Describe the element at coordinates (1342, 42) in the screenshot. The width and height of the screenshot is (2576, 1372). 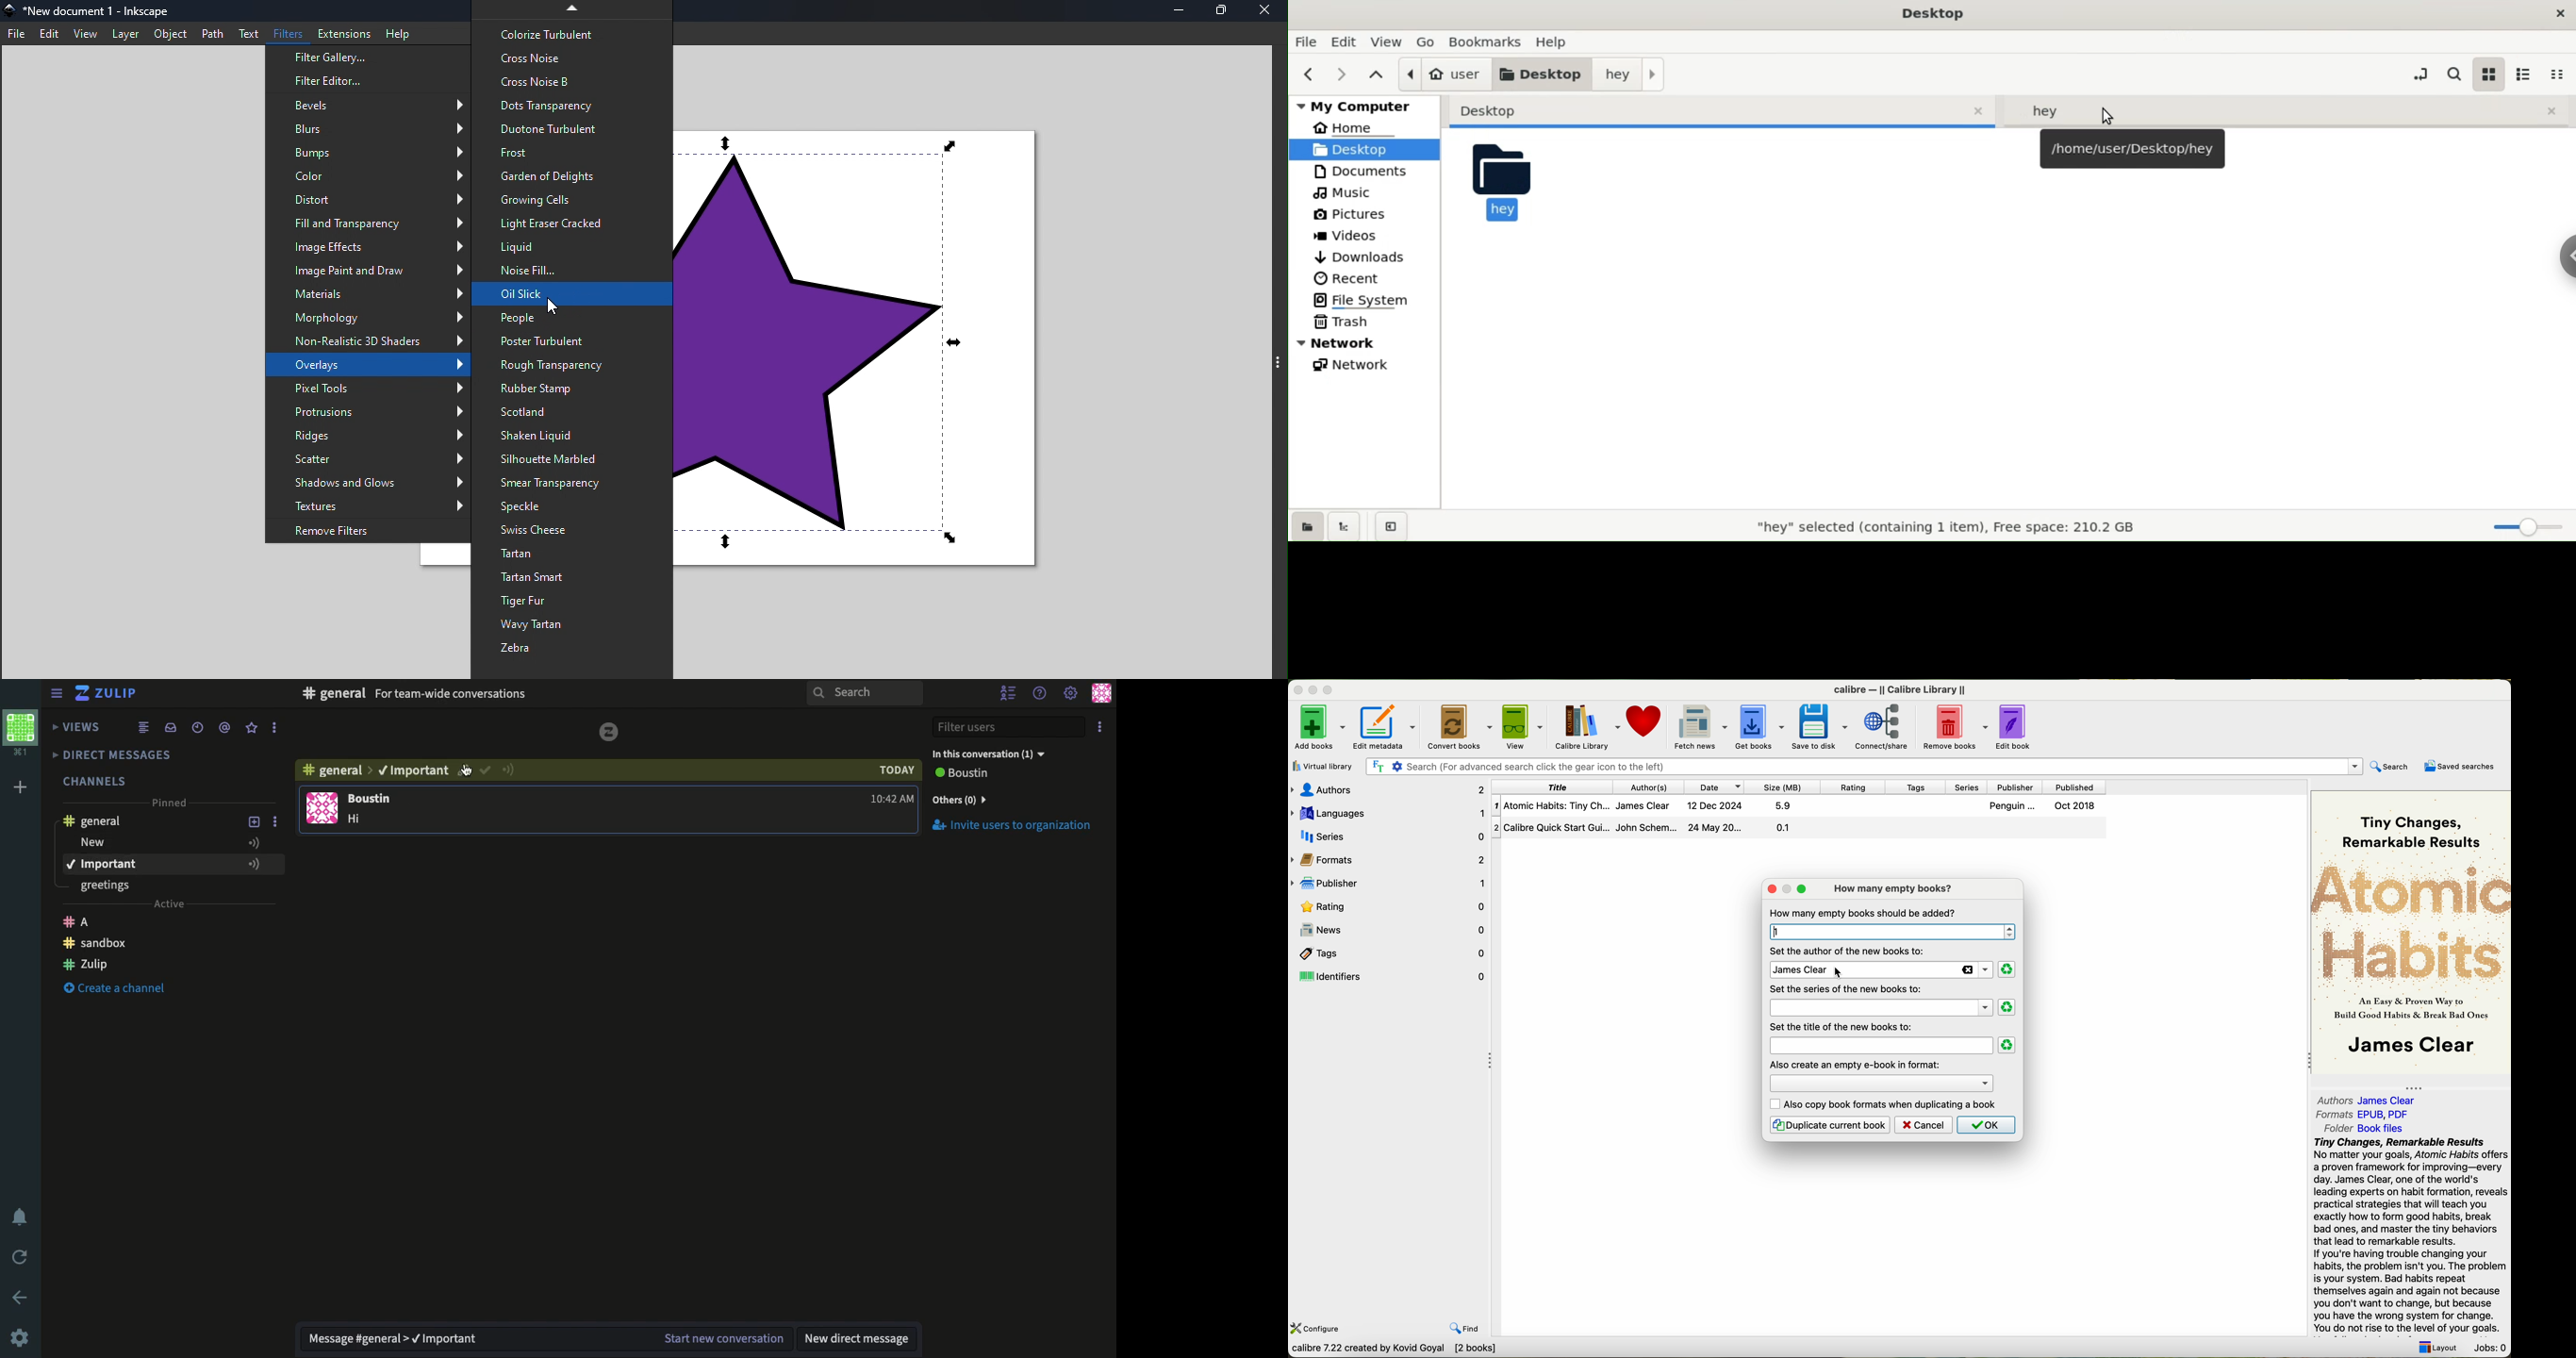
I see `edit` at that location.